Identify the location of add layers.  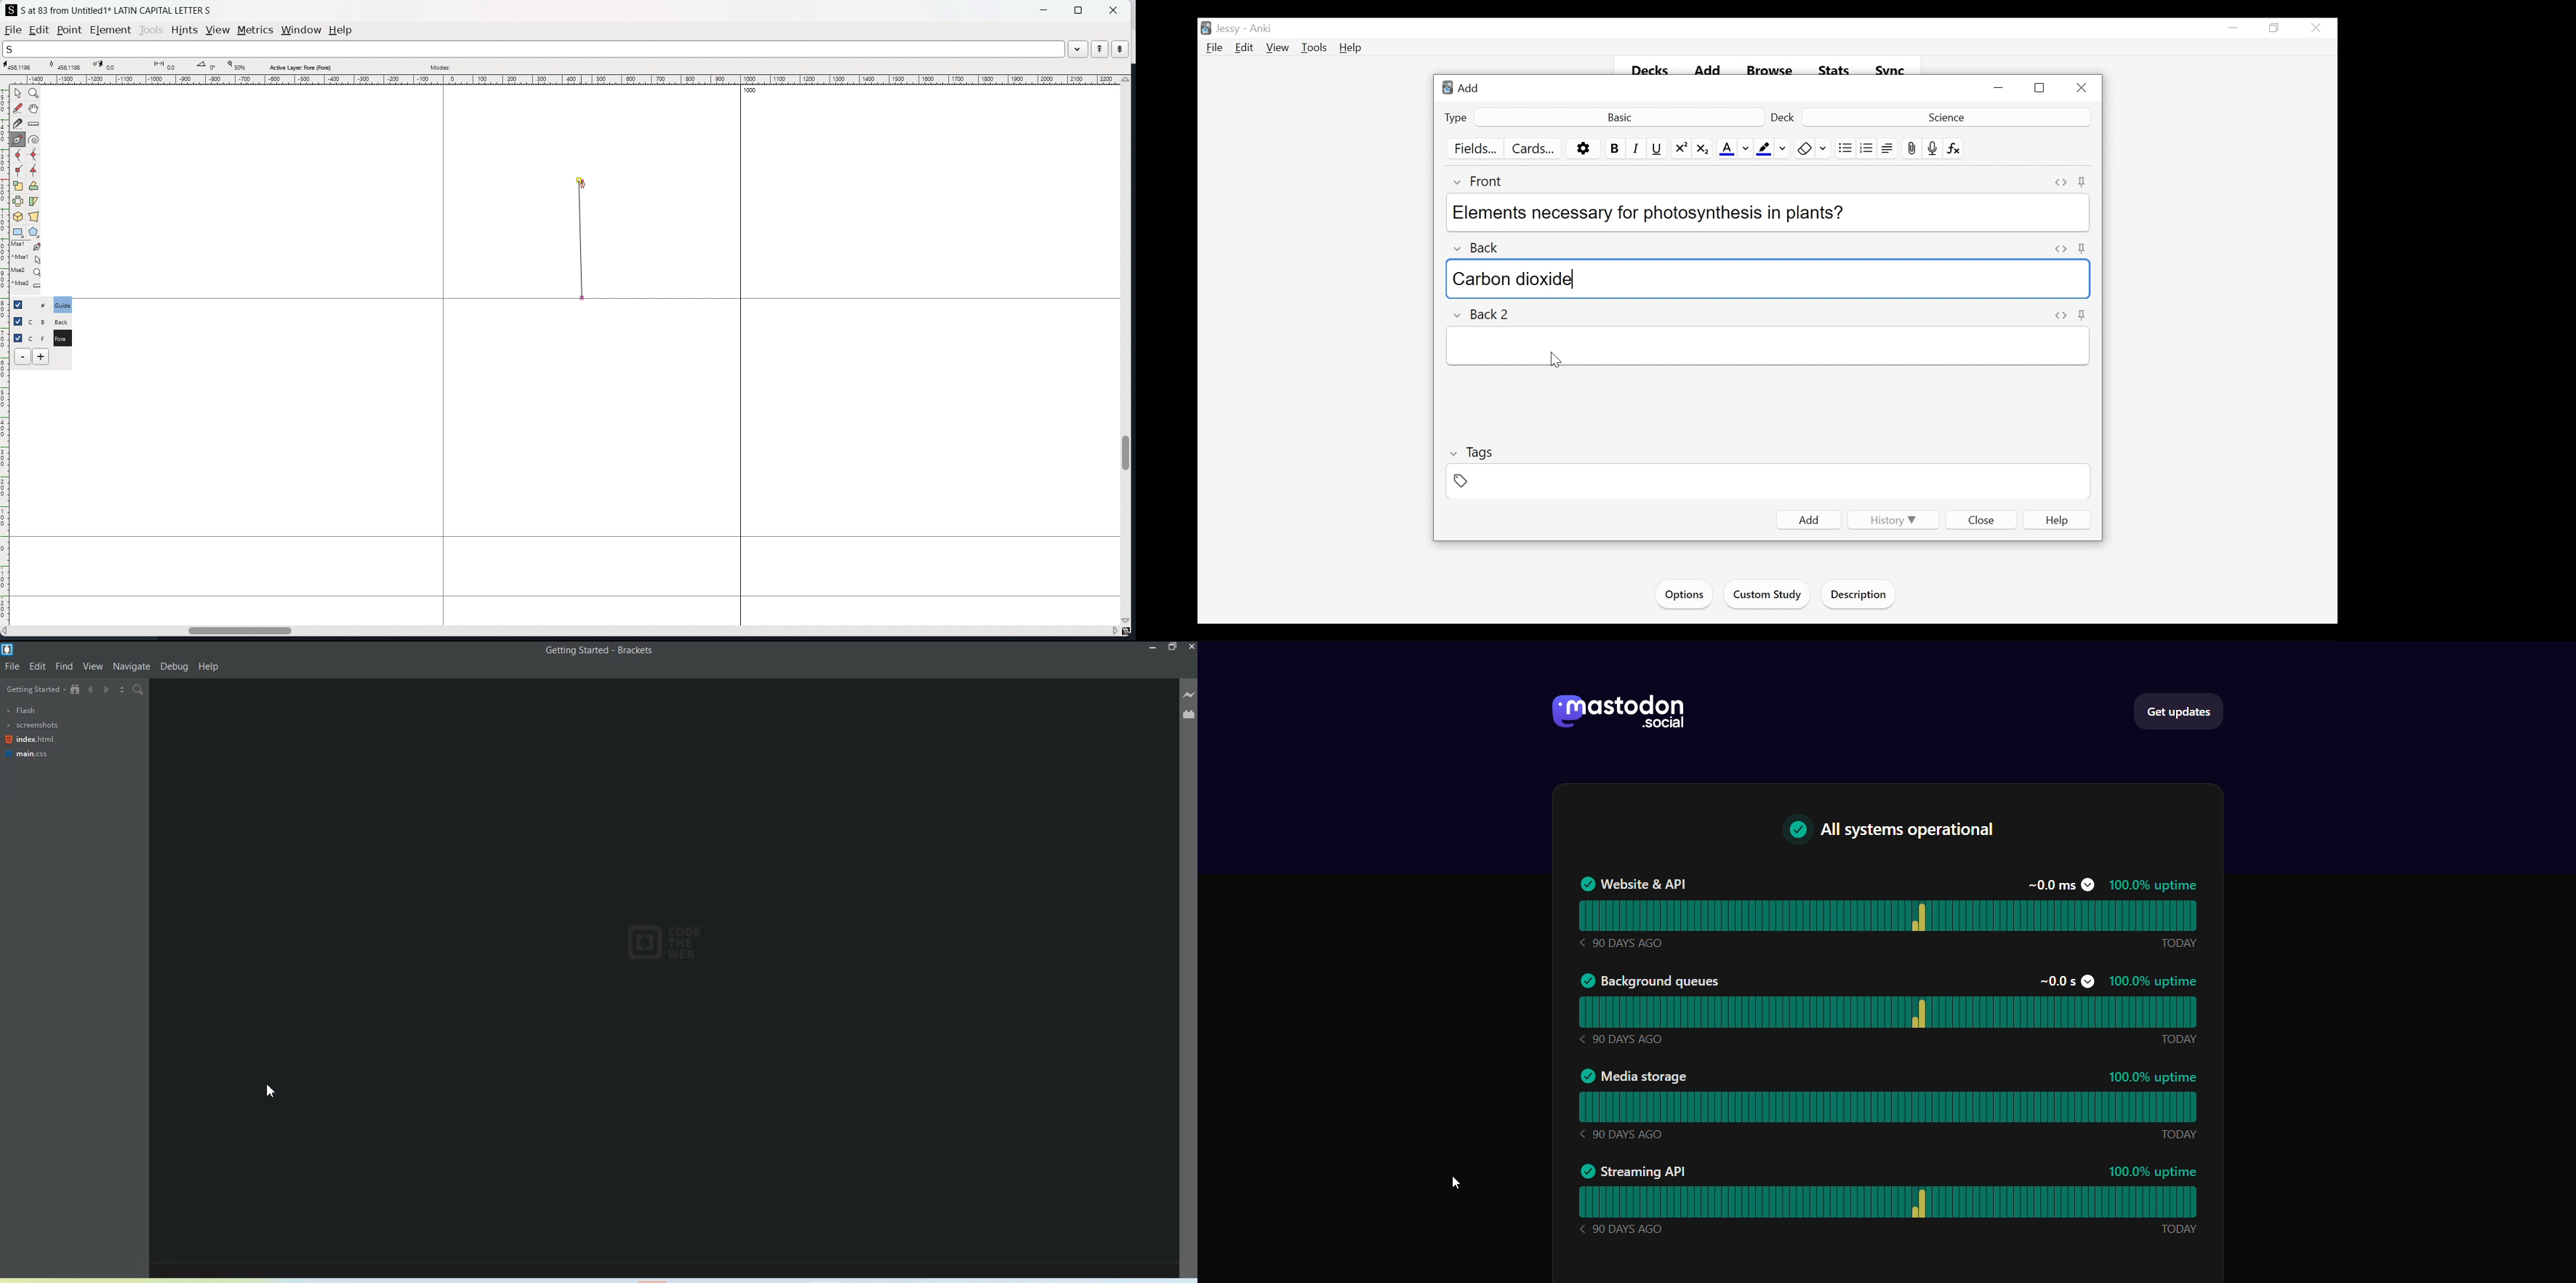
(40, 356).